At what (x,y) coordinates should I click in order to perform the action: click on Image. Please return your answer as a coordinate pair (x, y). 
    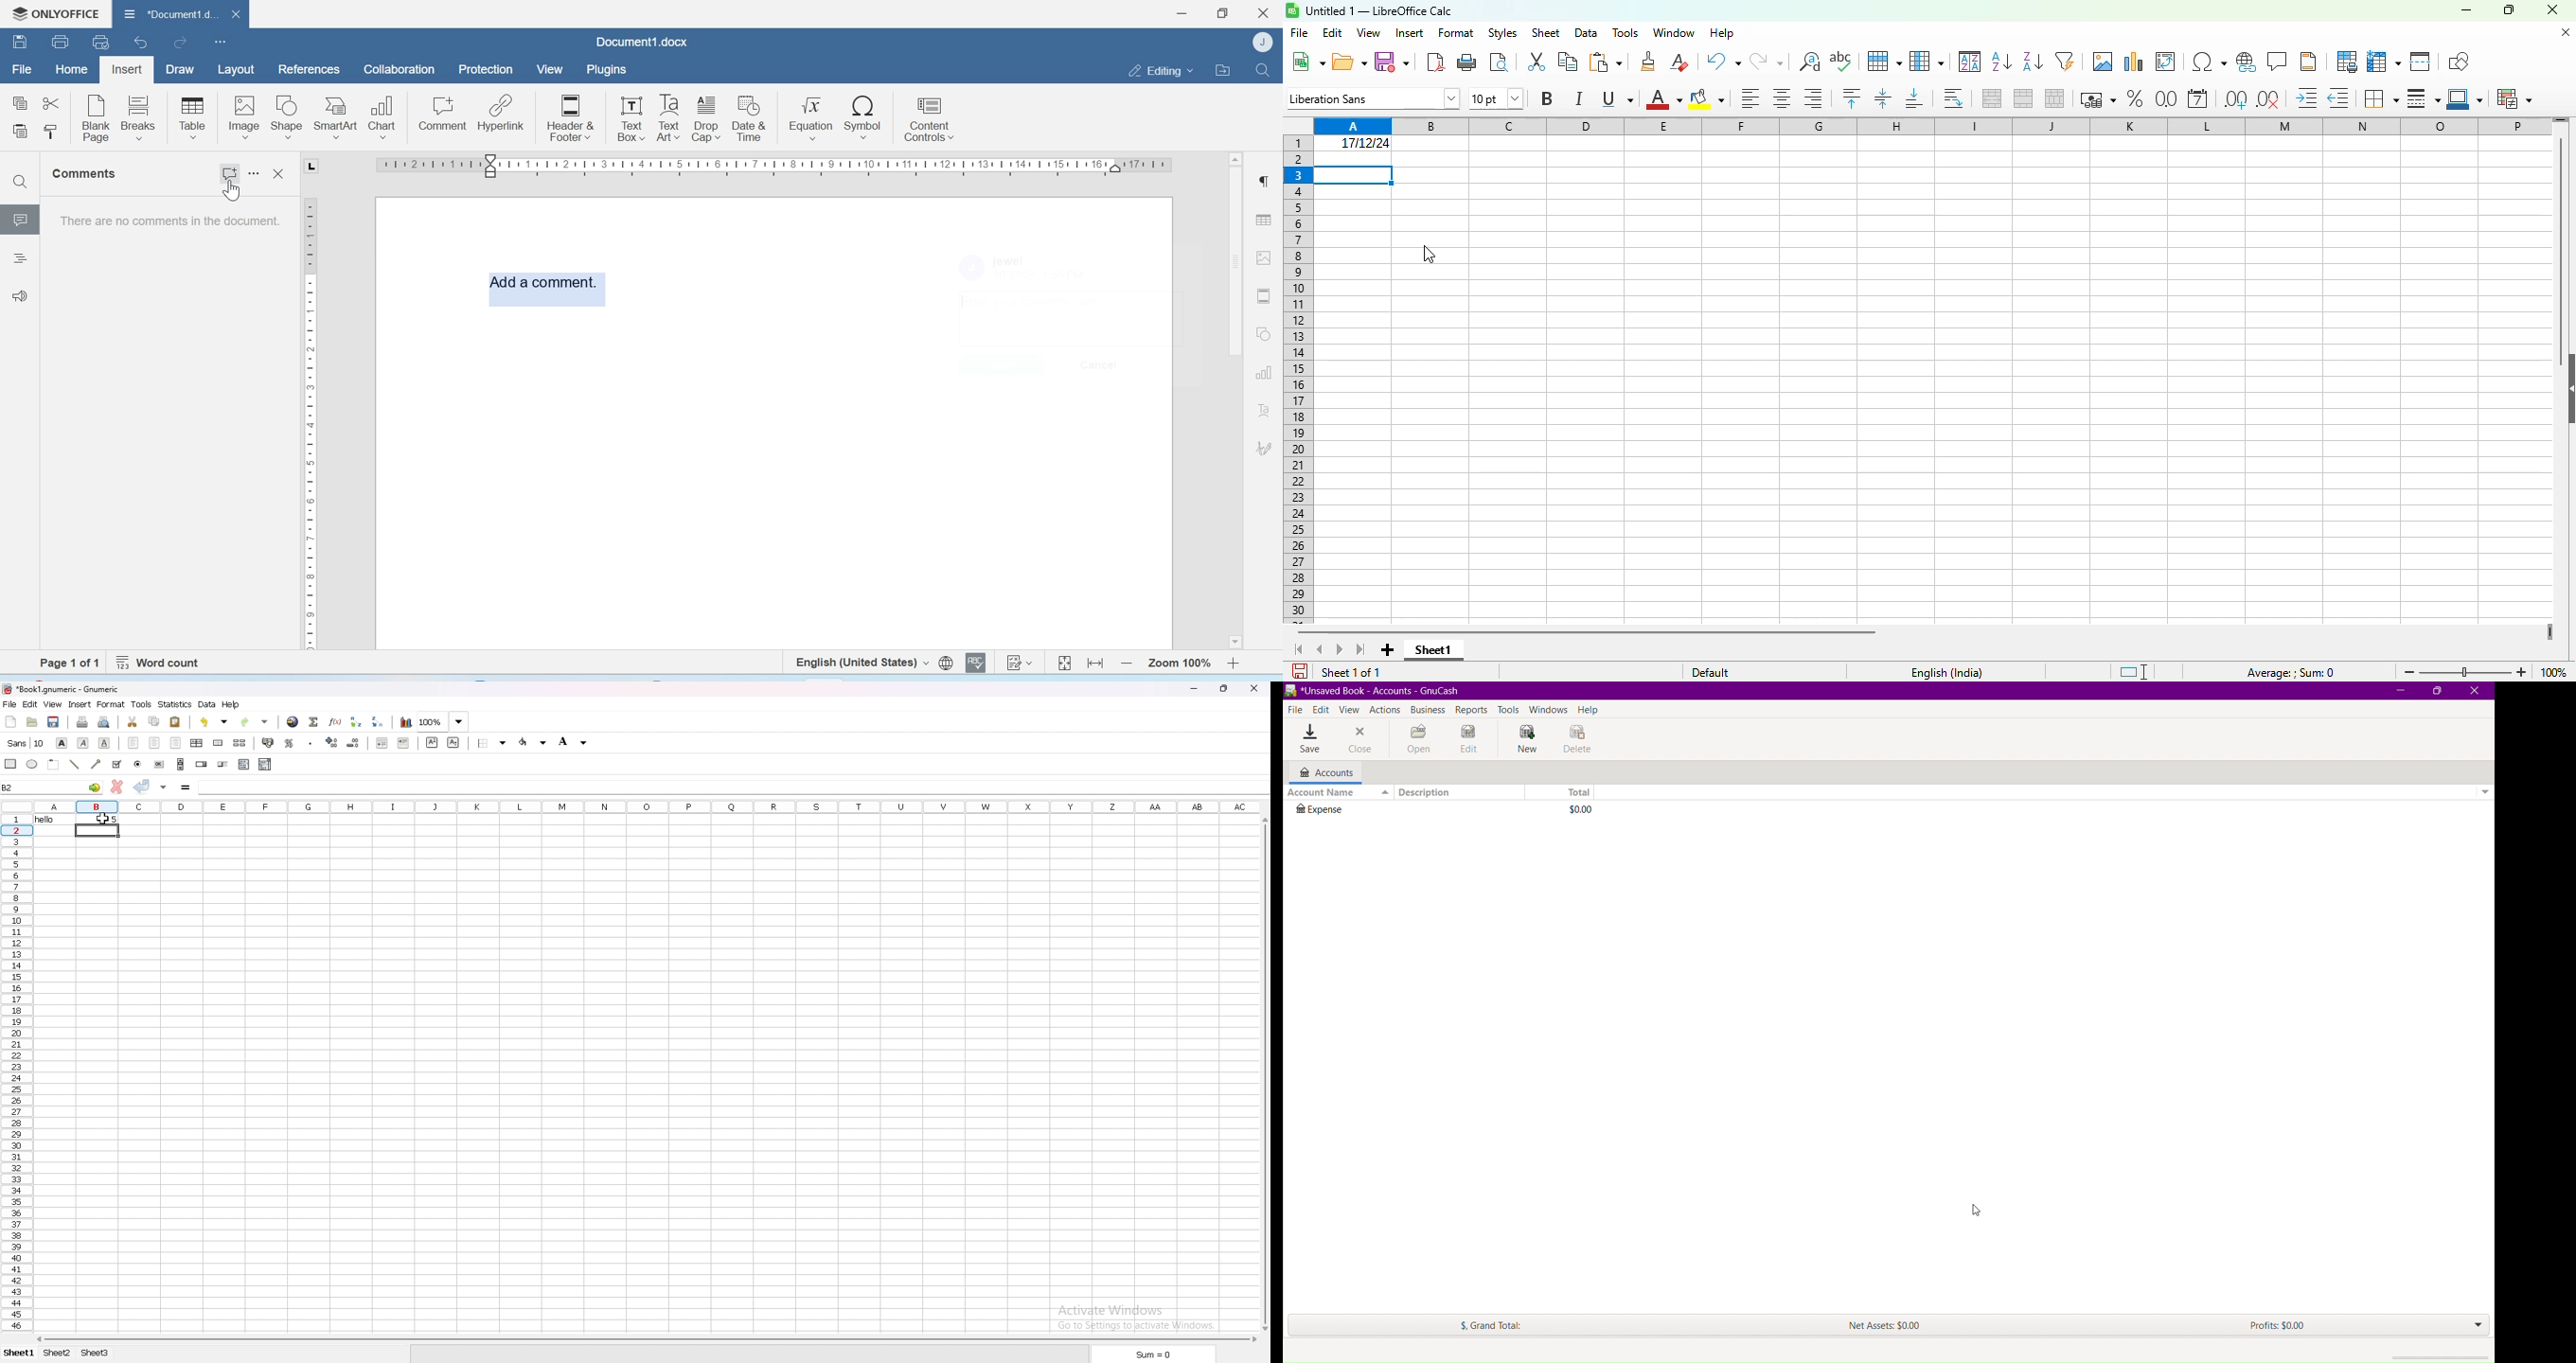
    Looking at the image, I should click on (1264, 257).